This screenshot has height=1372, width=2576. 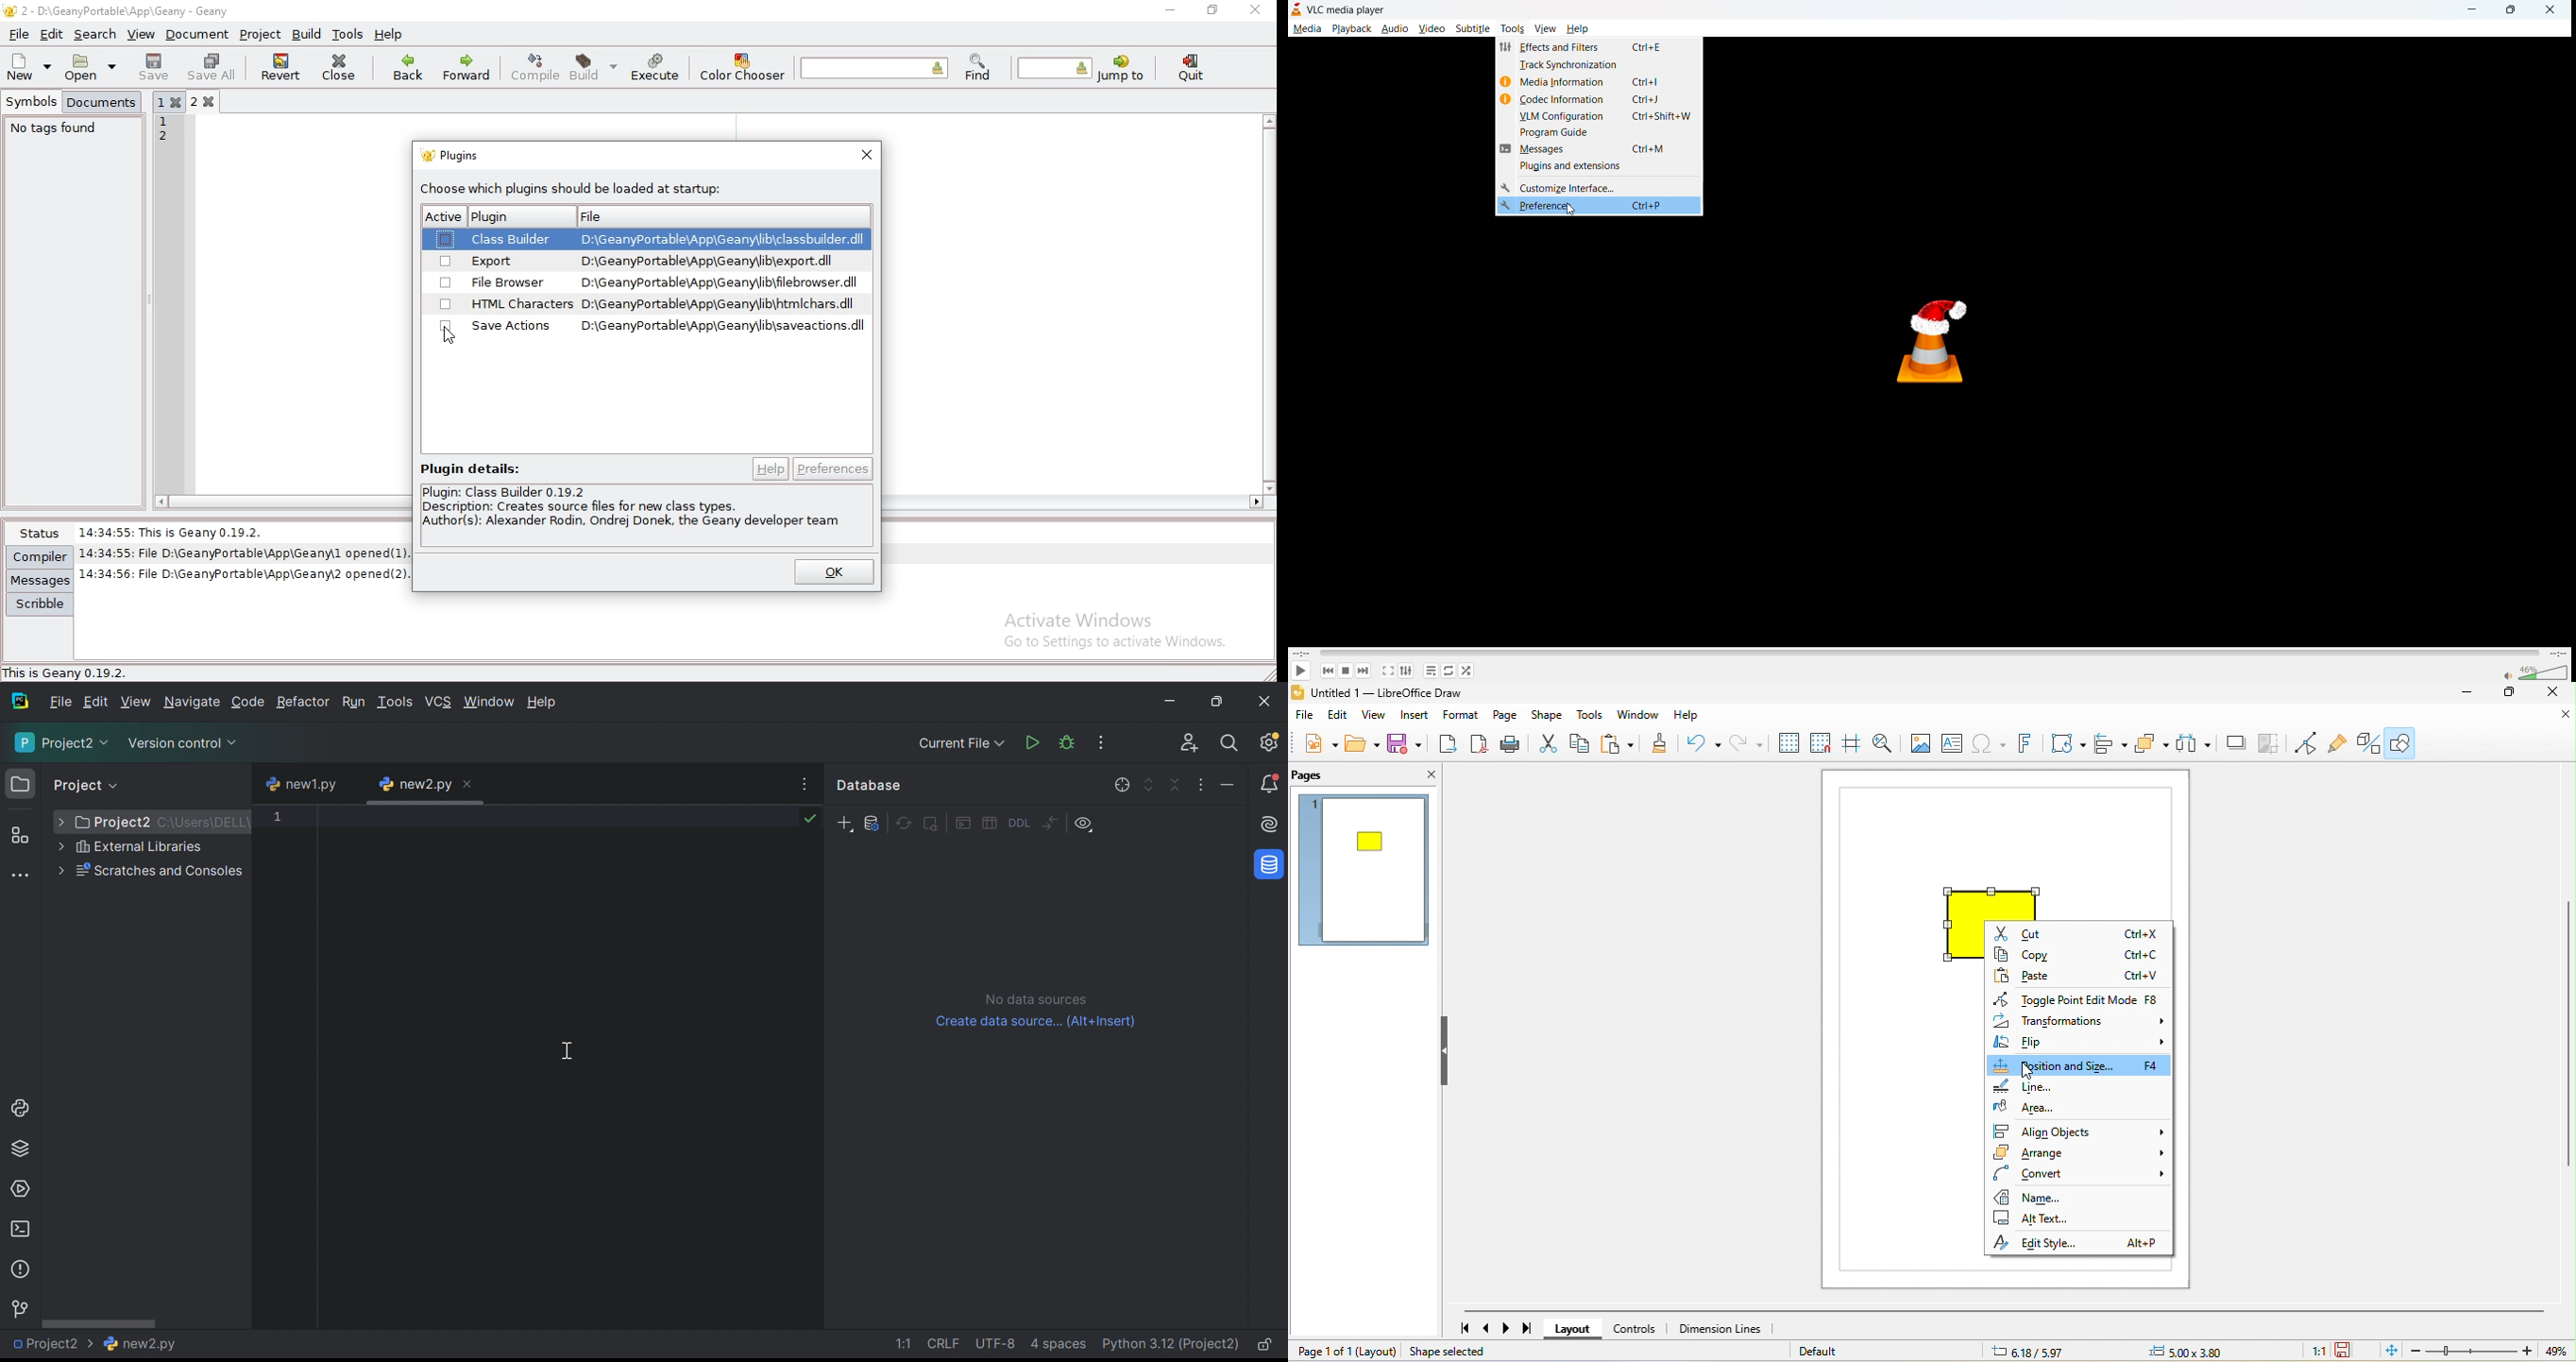 I want to click on shadow, so click(x=2237, y=742).